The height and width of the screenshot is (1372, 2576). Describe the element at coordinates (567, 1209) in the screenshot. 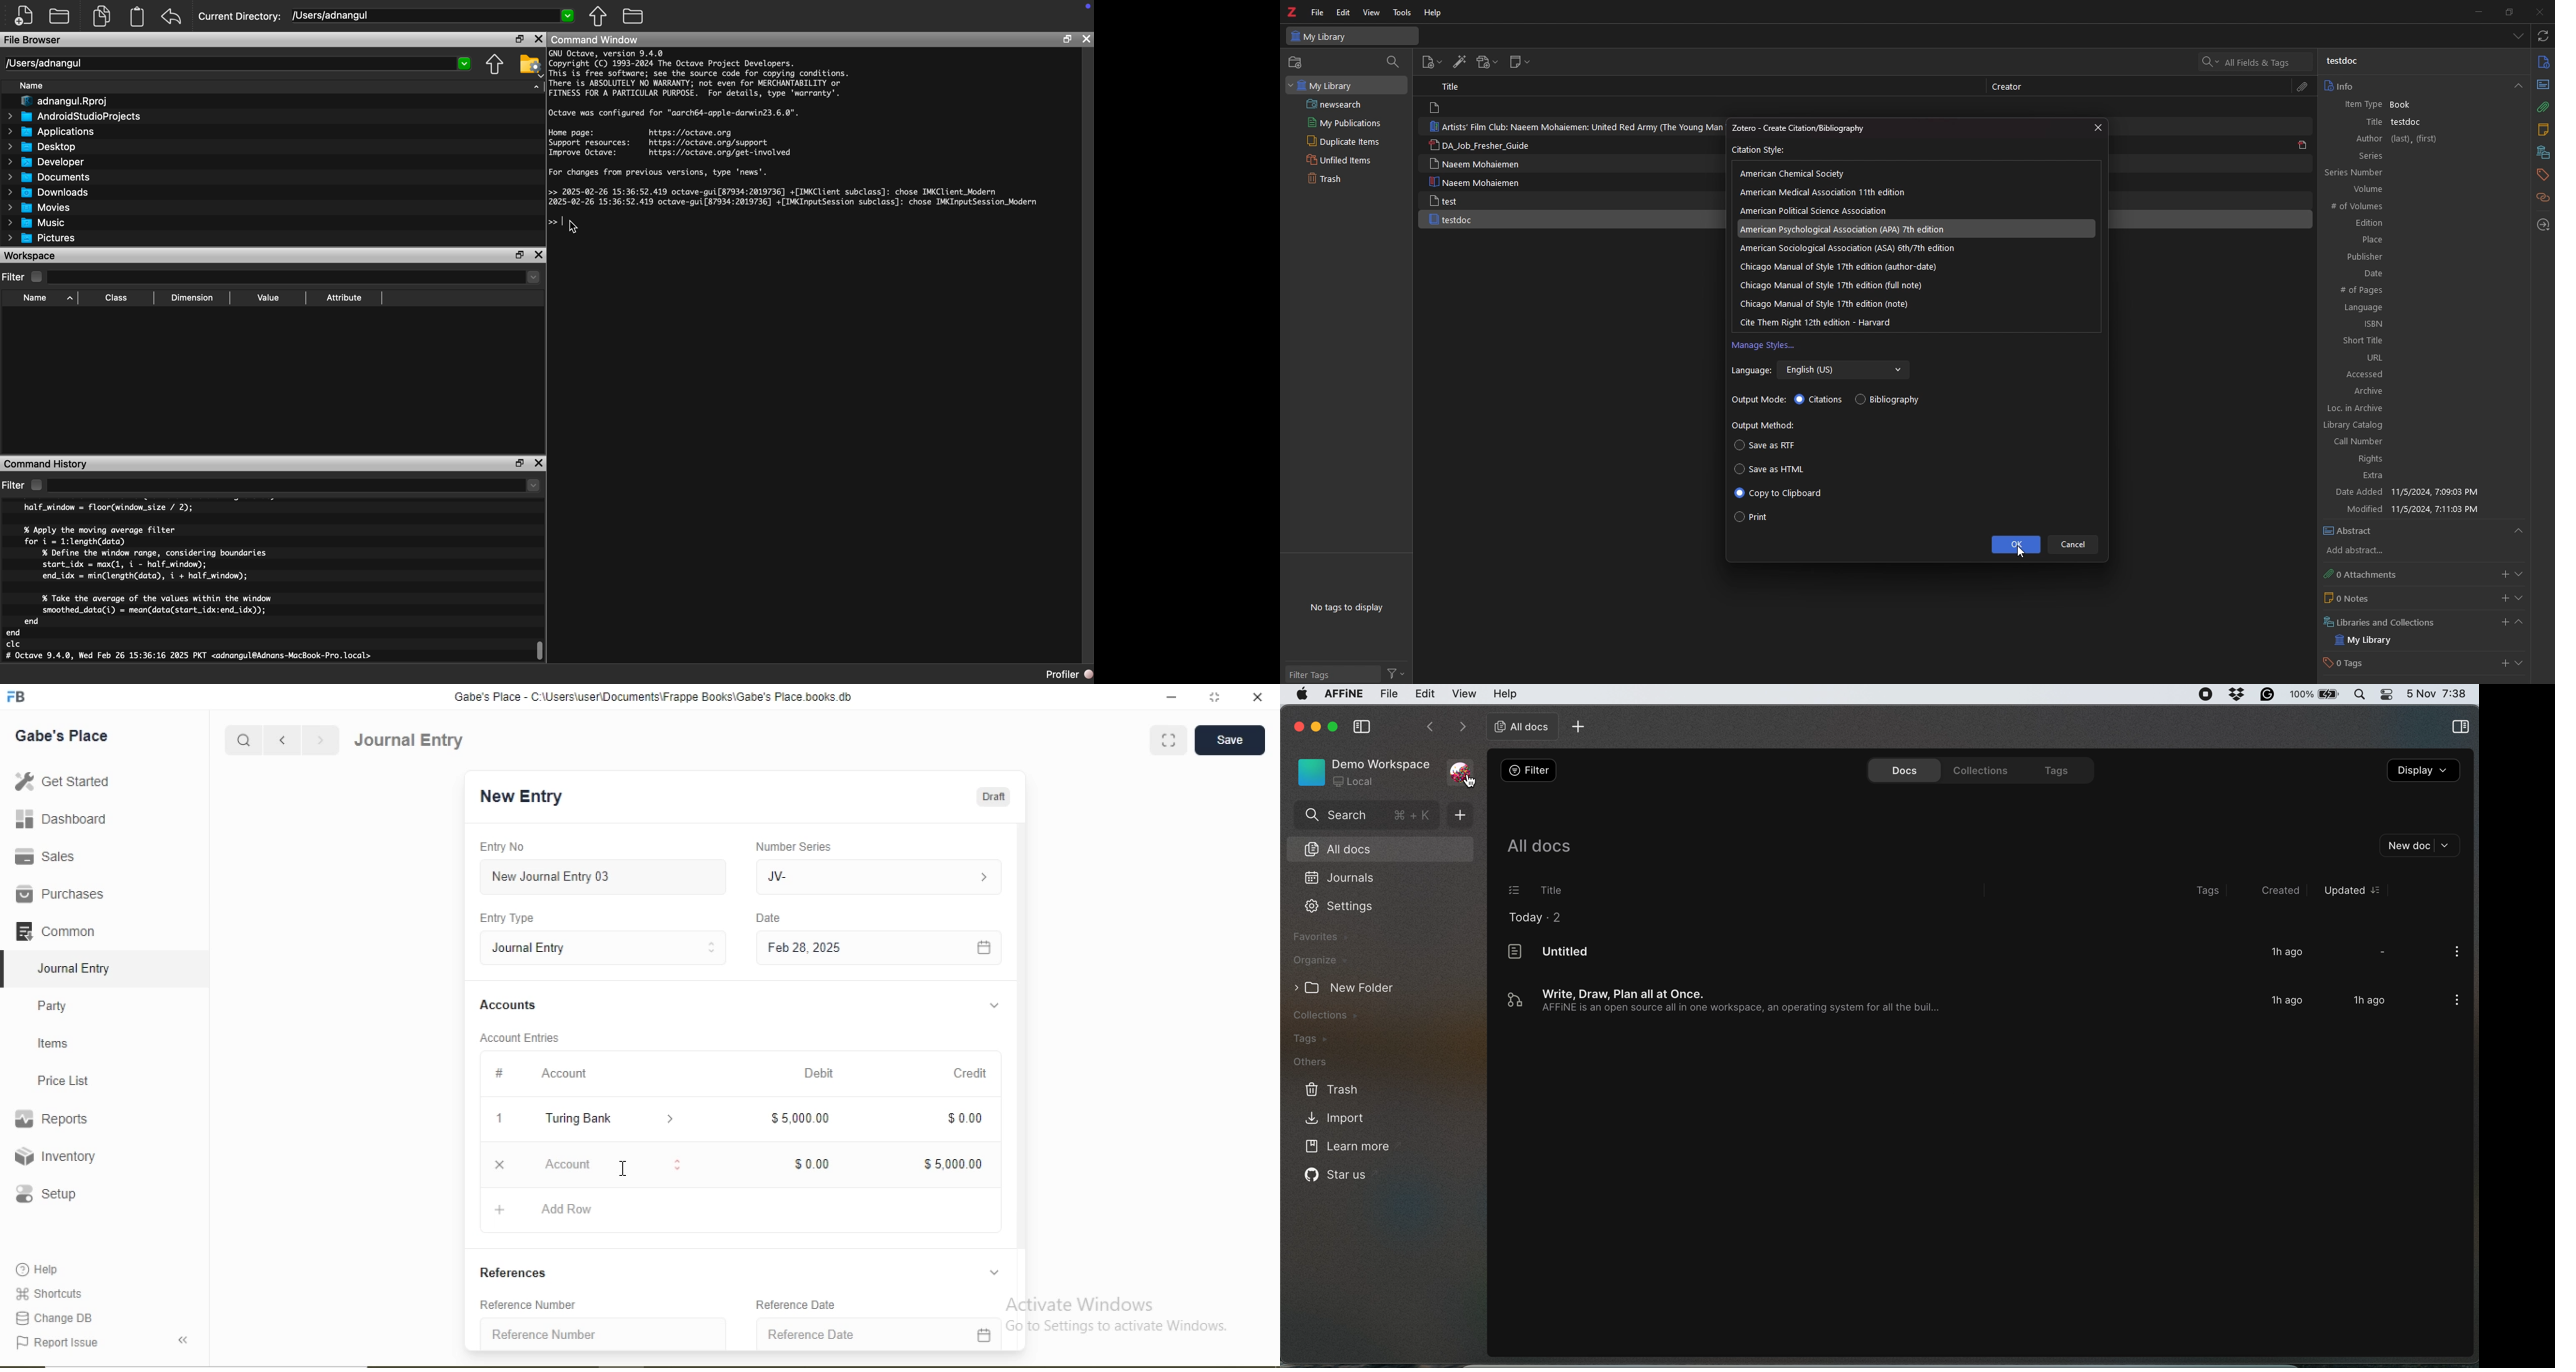

I see `Add Row` at that location.